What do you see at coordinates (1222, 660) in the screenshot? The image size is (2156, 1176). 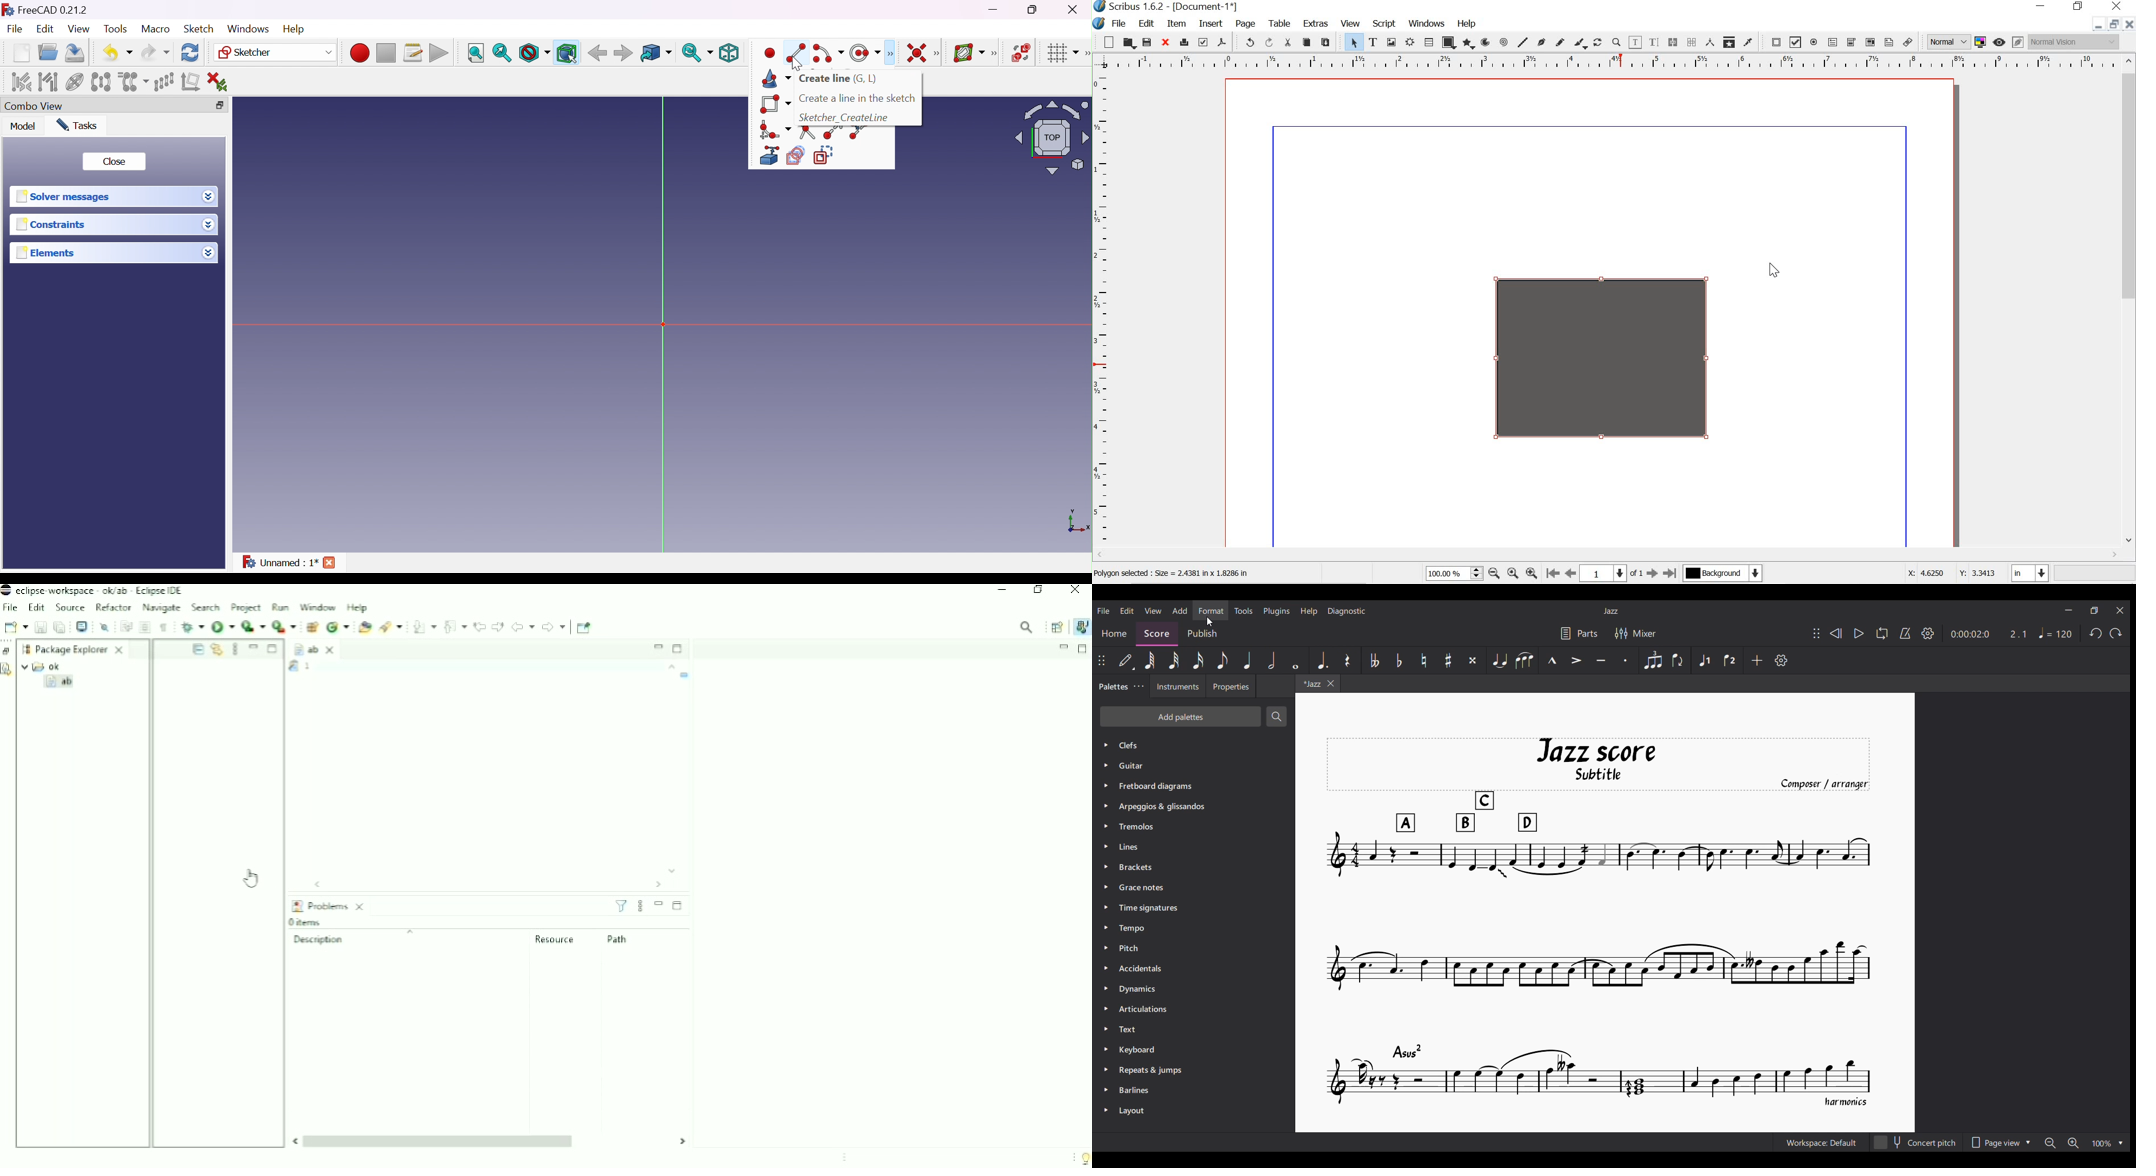 I see `8th note` at bounding box center [1222, 660].